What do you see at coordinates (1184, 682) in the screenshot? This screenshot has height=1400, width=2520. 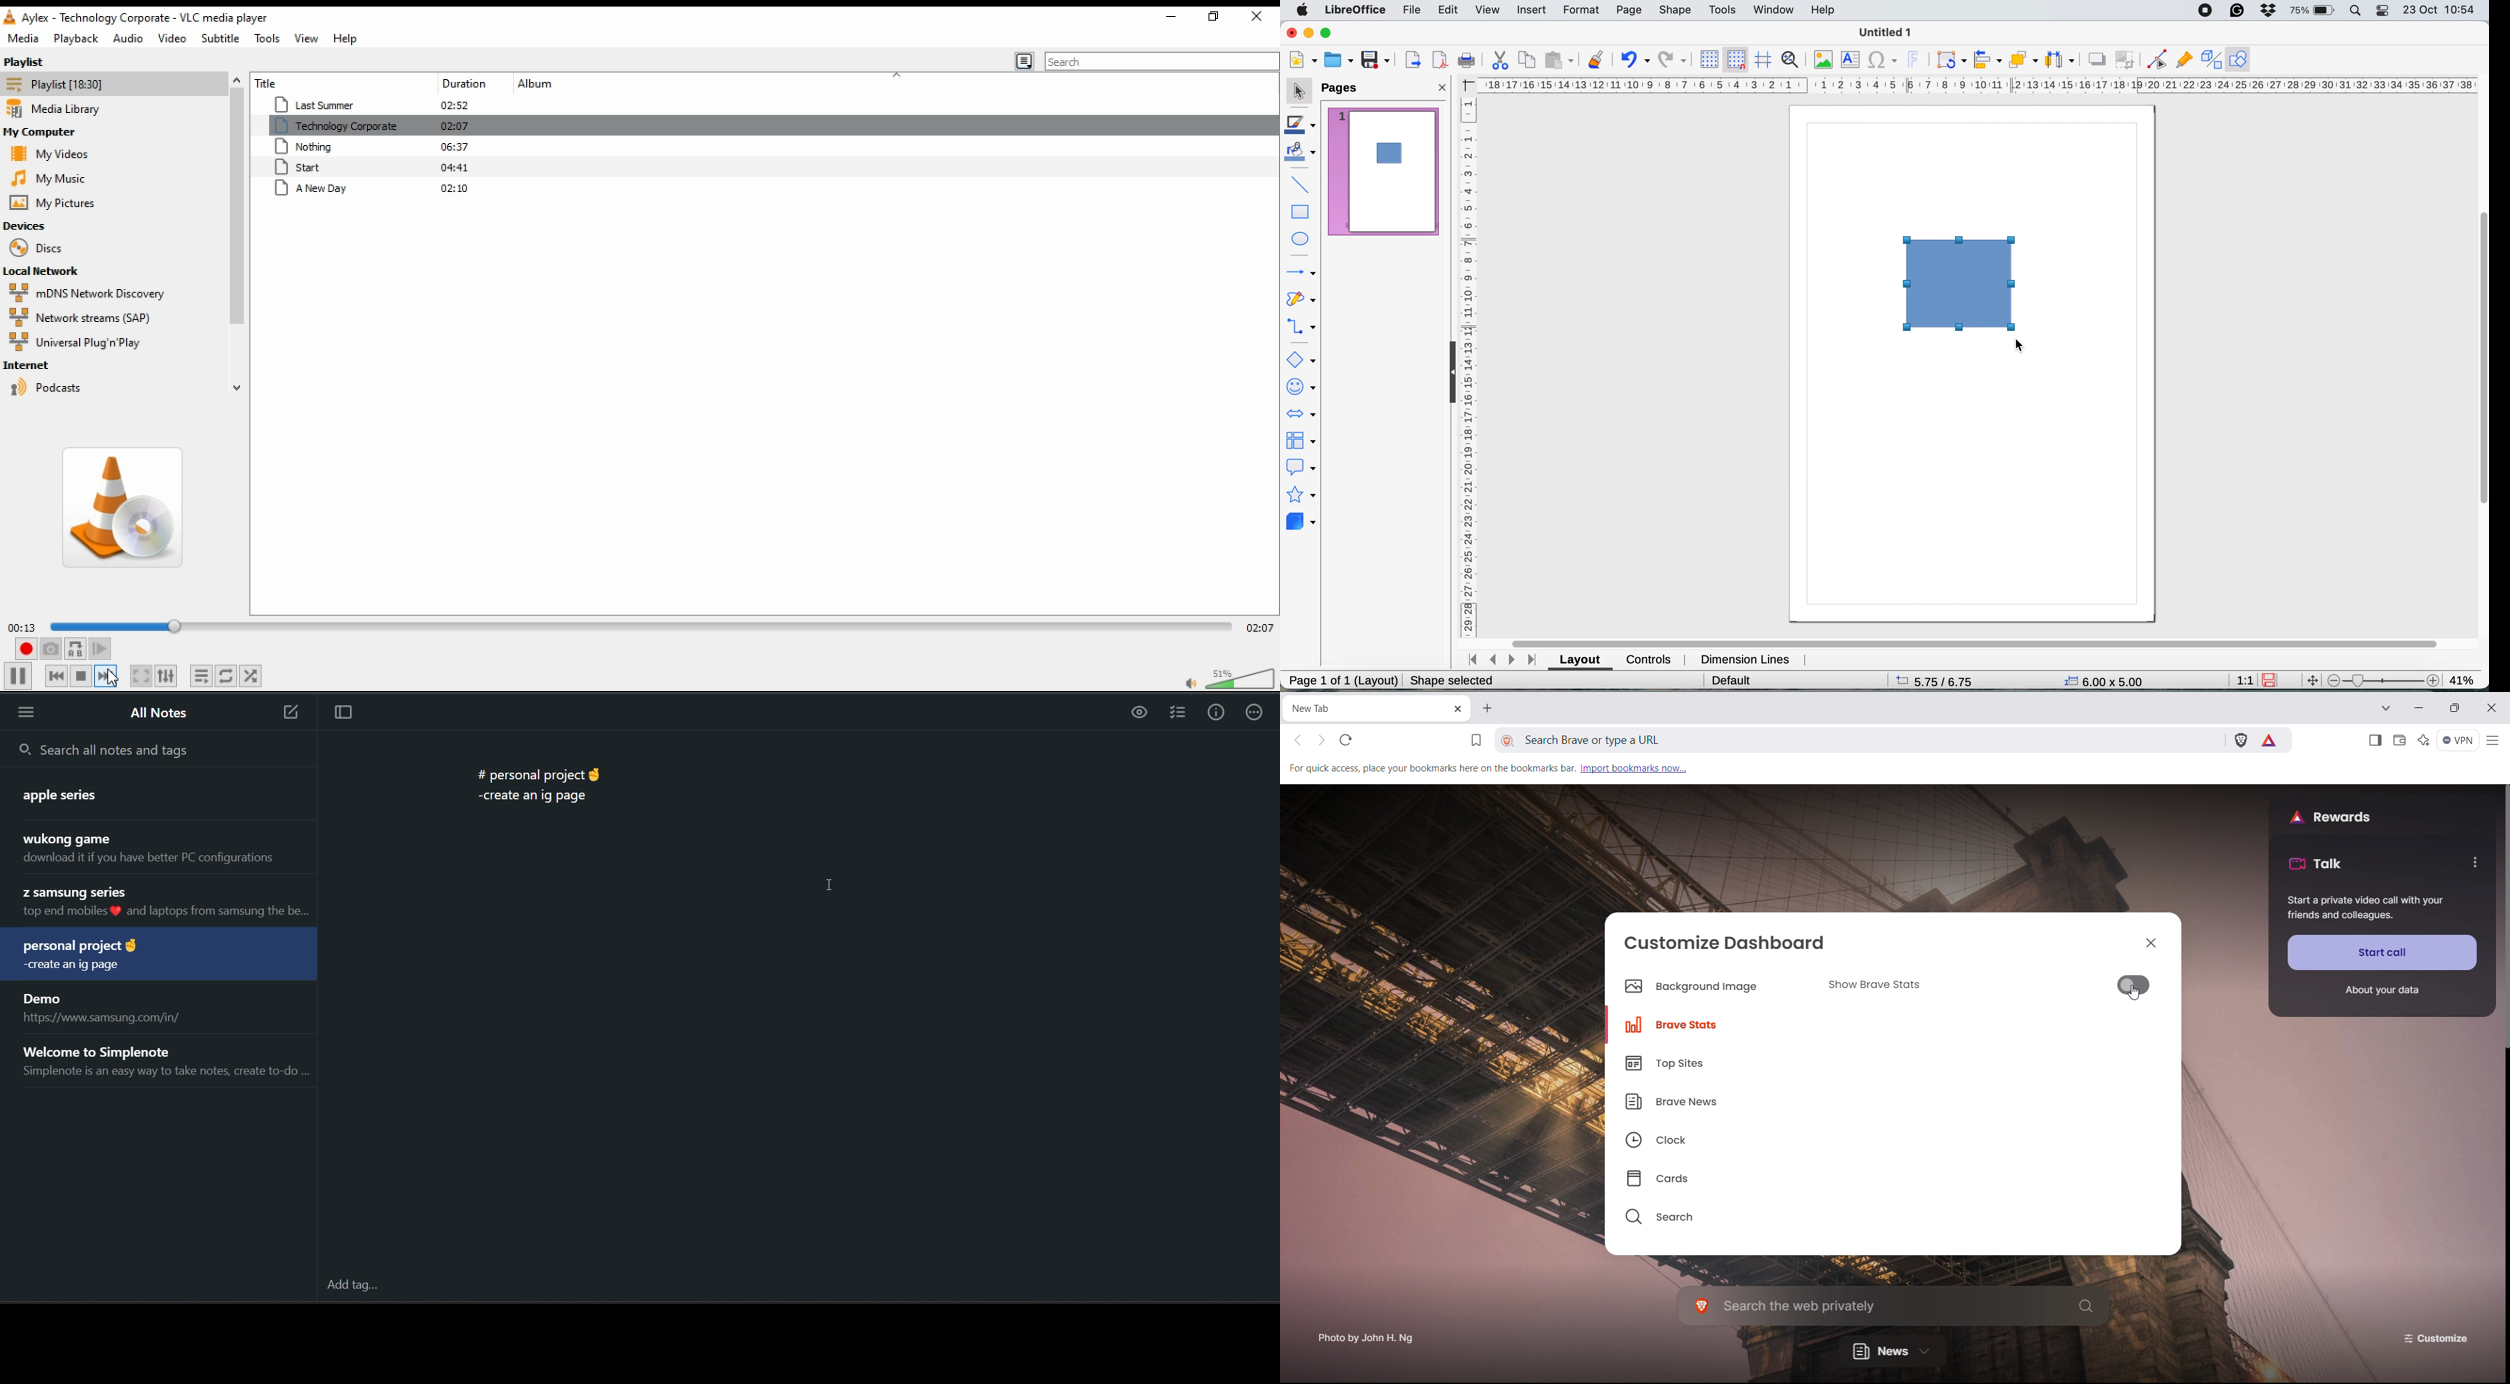 I see `mute/unmute` at bounding box center [1184, 682].